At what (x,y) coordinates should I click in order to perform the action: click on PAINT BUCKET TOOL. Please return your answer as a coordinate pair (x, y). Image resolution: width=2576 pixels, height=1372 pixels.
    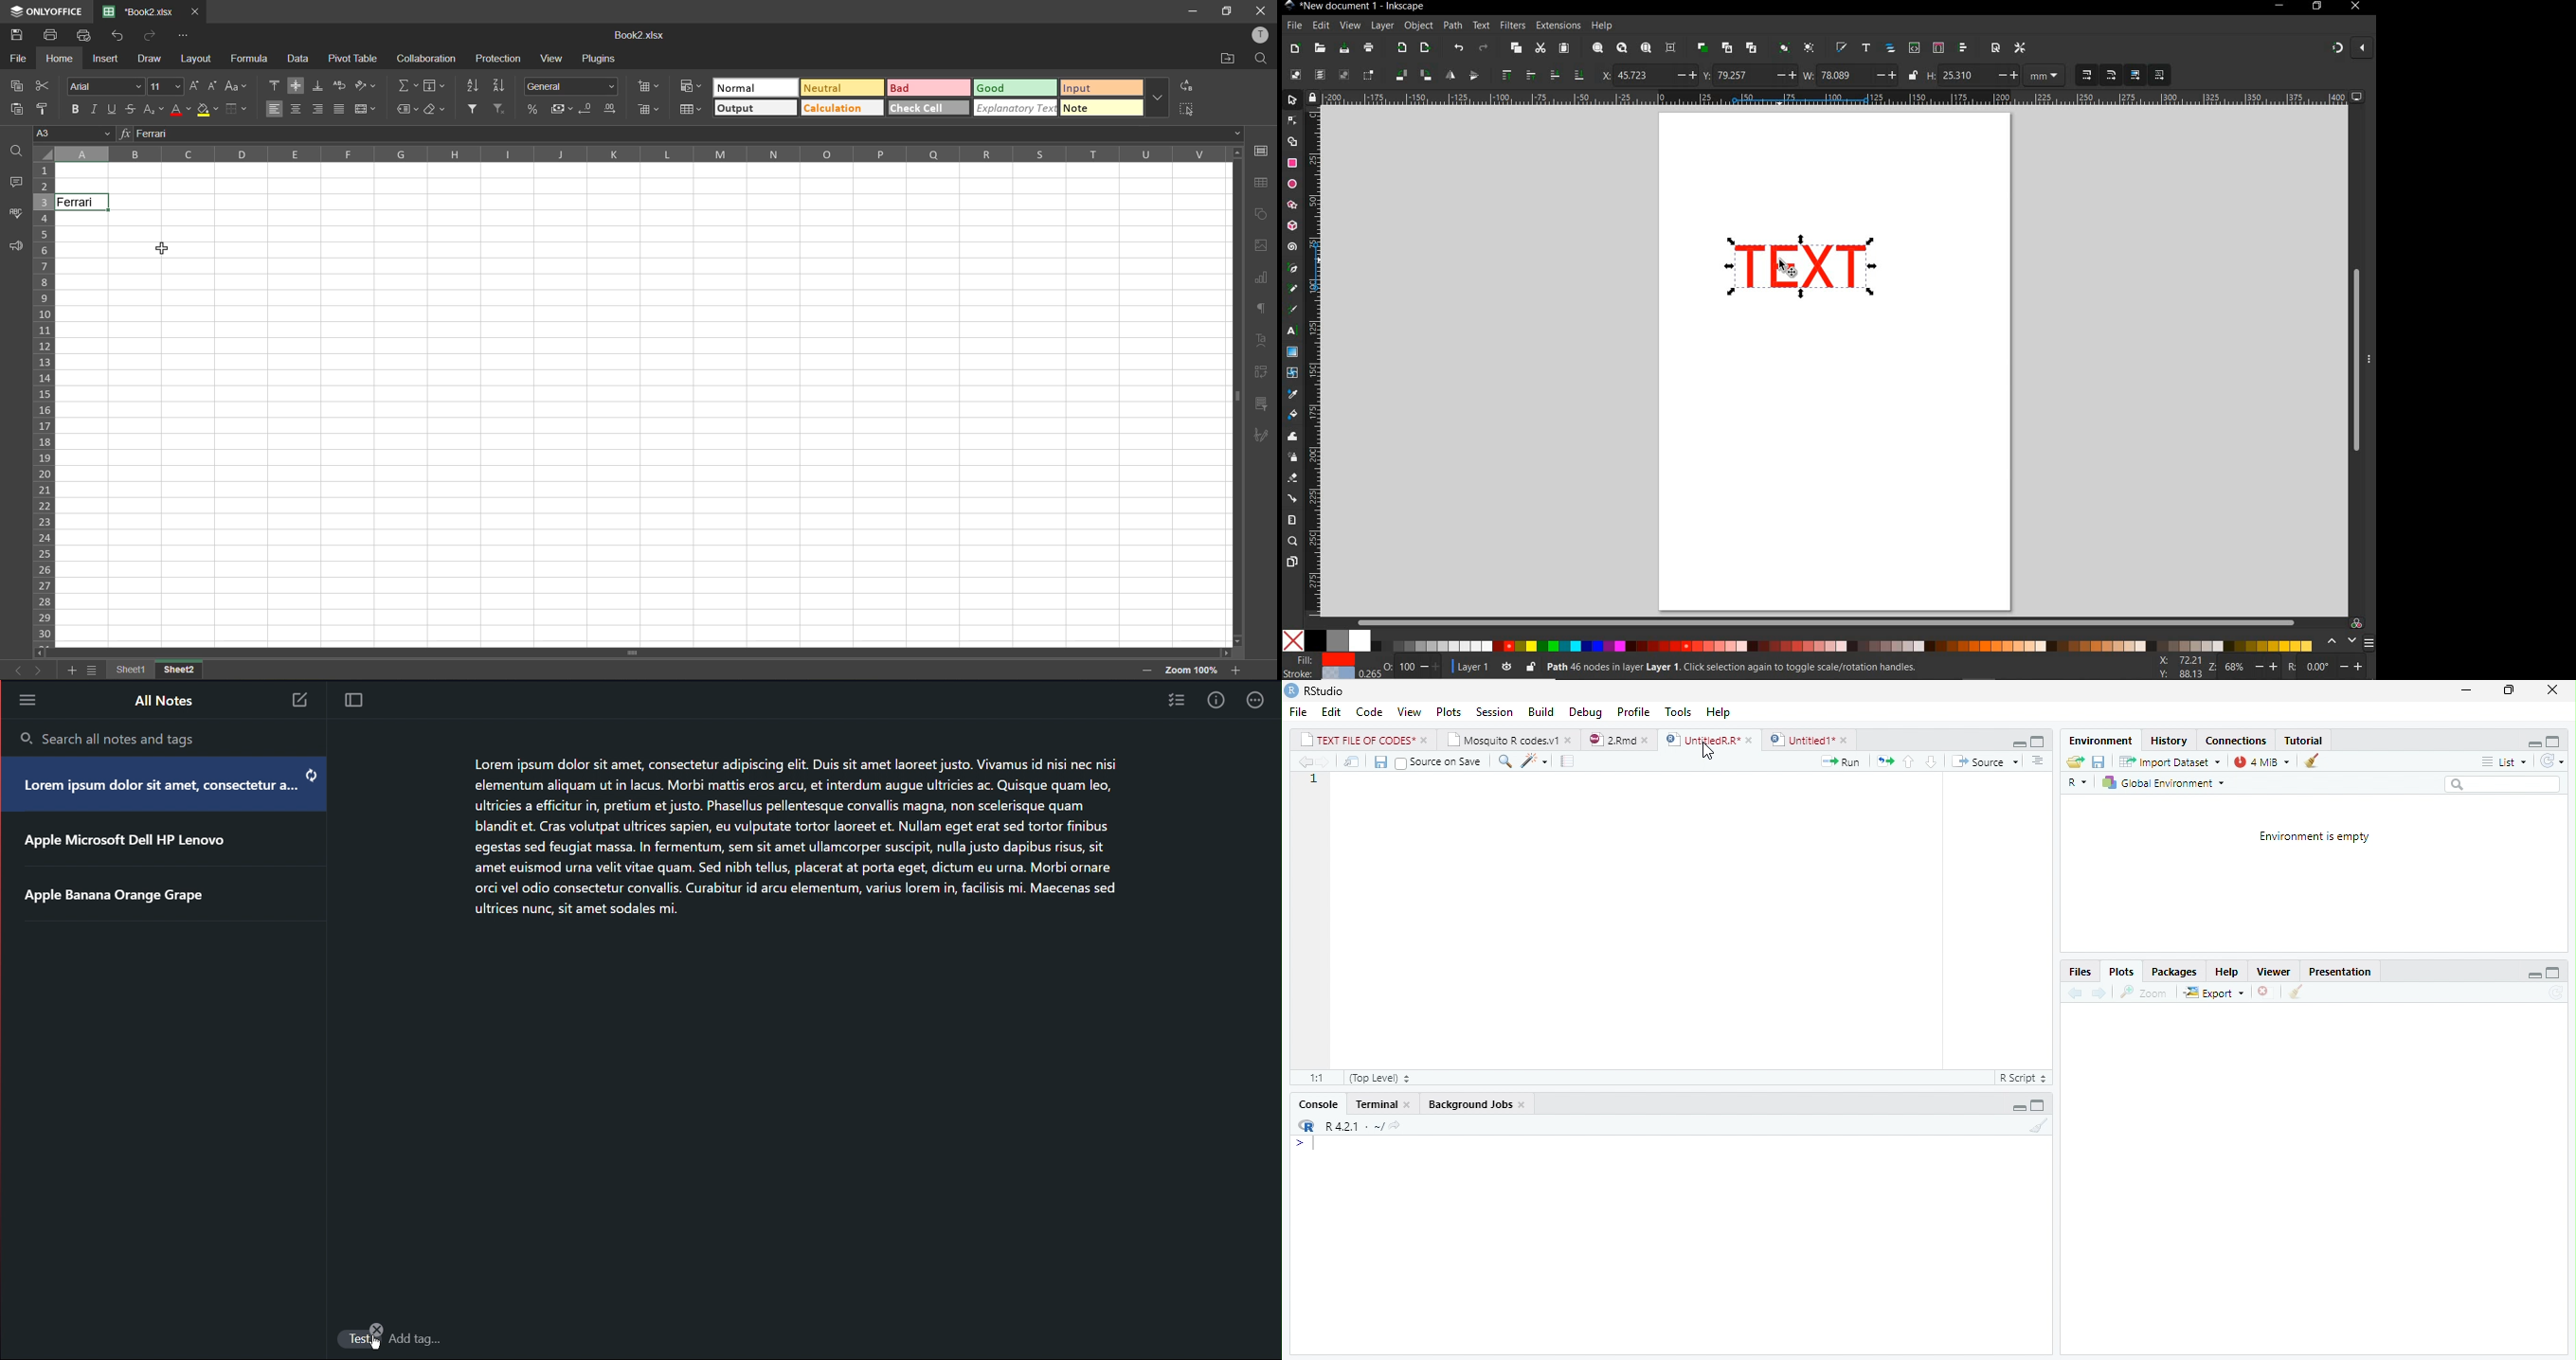
    Looking at the image, I should click on (1292, 416).